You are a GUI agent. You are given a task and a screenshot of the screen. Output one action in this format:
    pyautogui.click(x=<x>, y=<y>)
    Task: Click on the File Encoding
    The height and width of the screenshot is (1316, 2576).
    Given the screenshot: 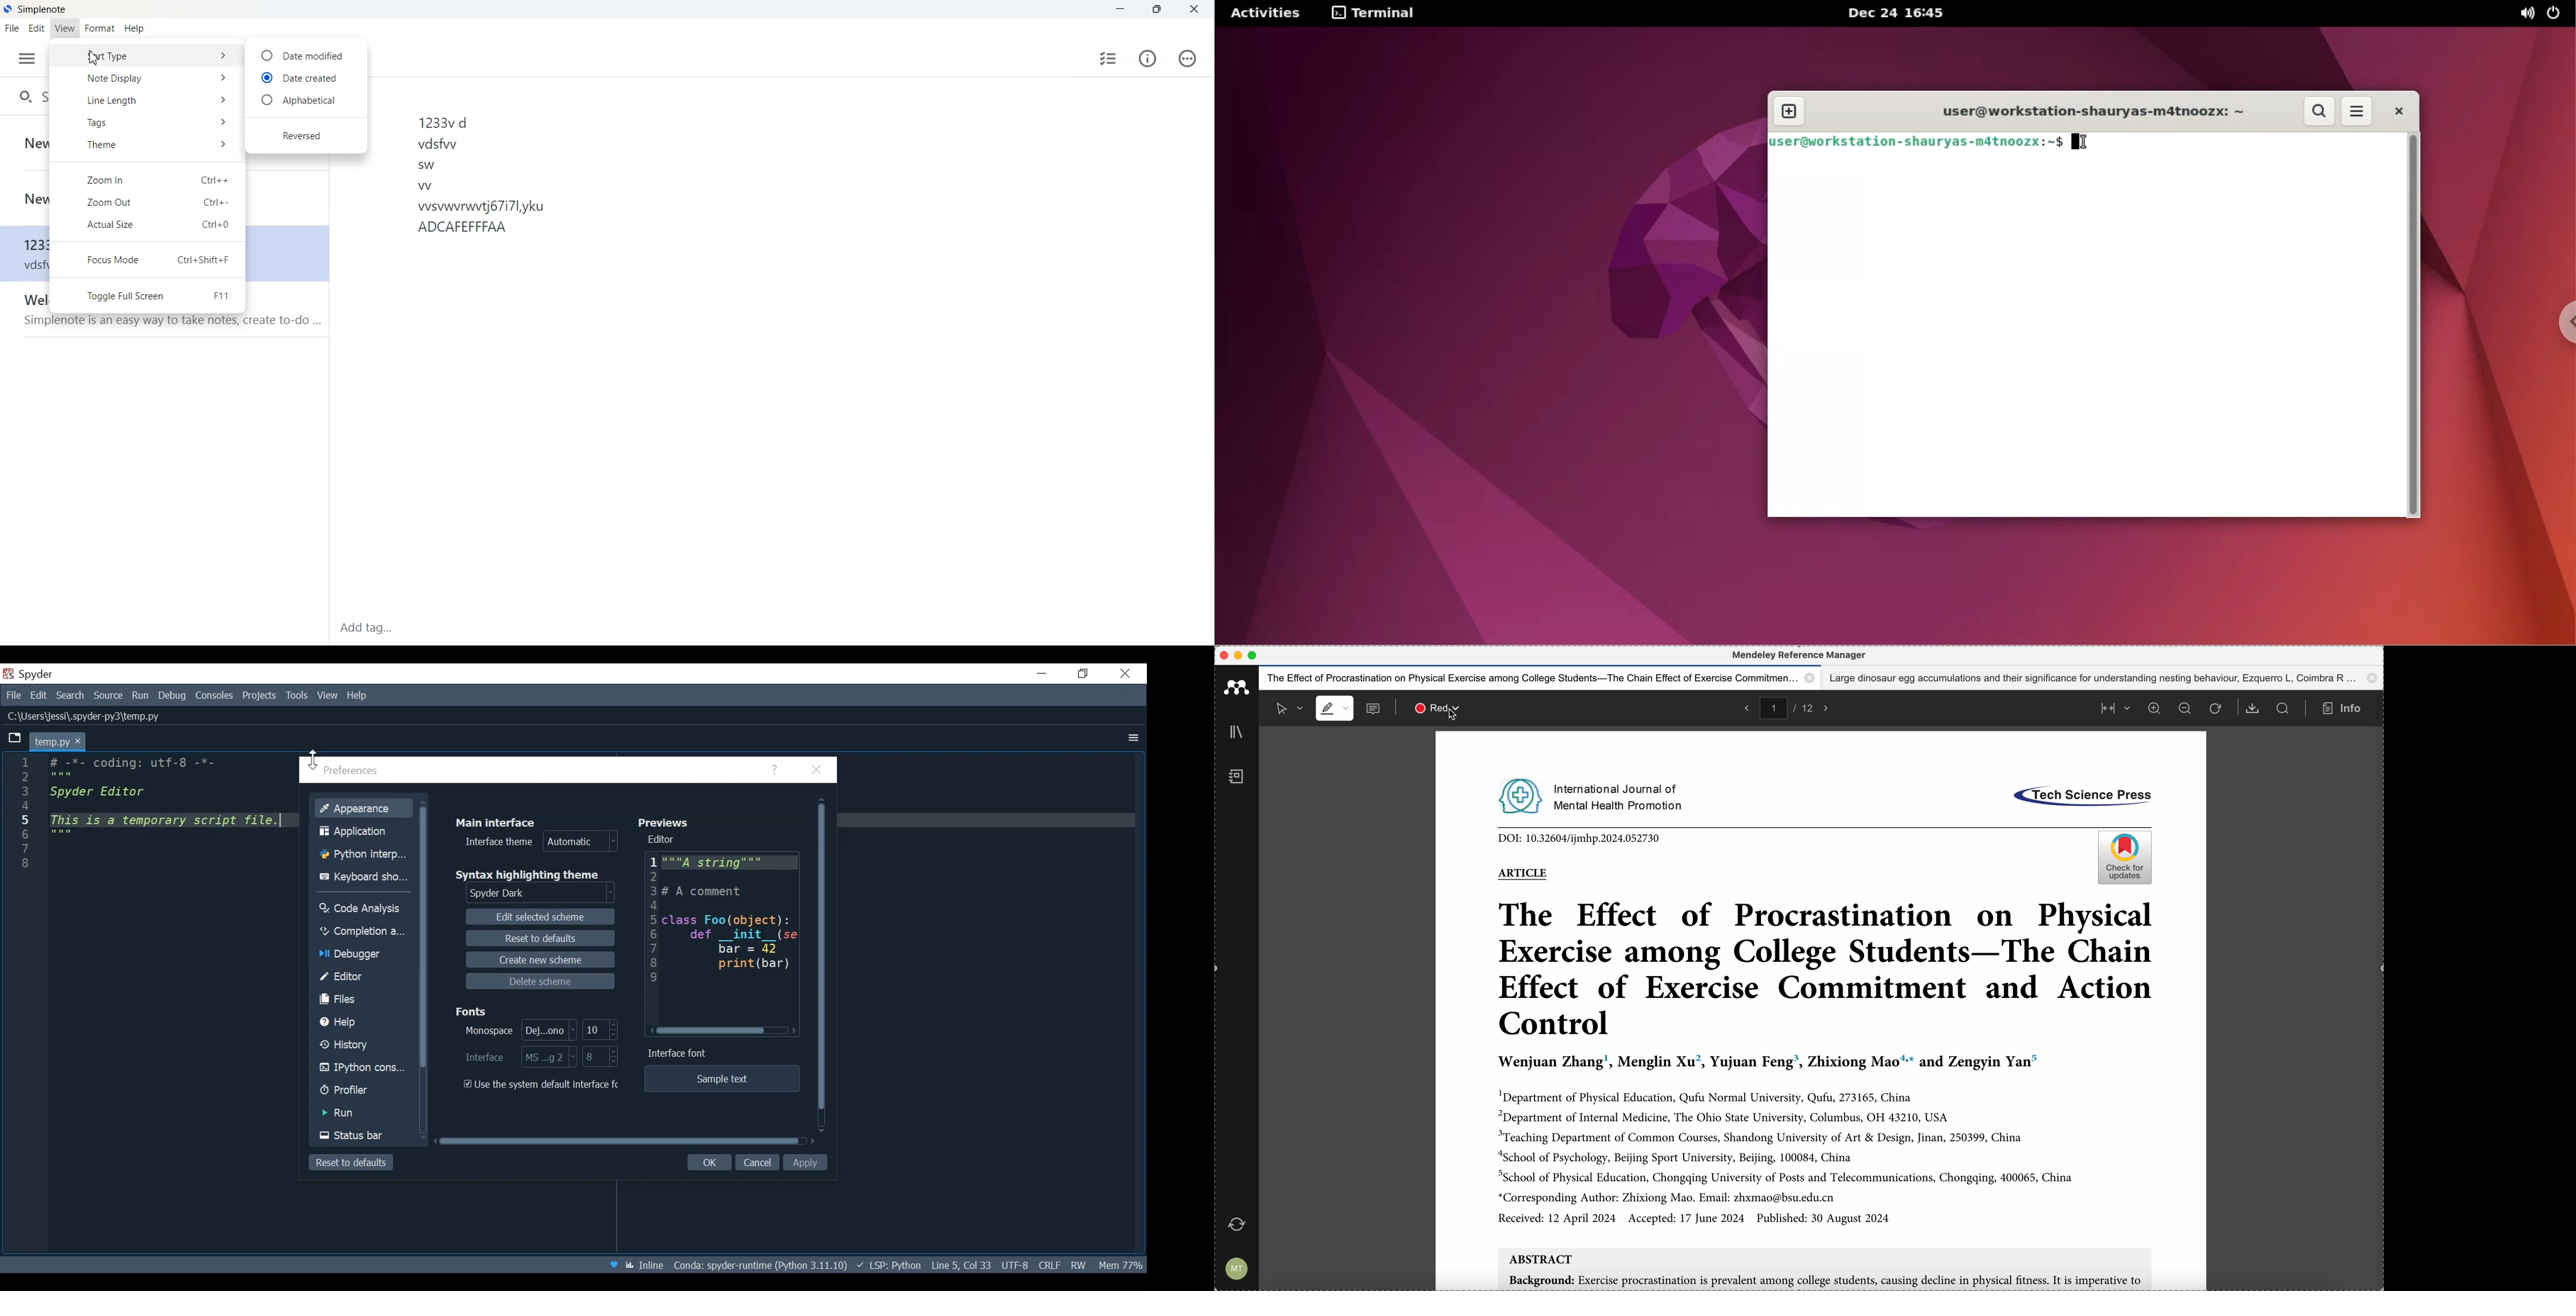 What is the action you would take?
    pyautogui.click(x=1017, y=1264)
    